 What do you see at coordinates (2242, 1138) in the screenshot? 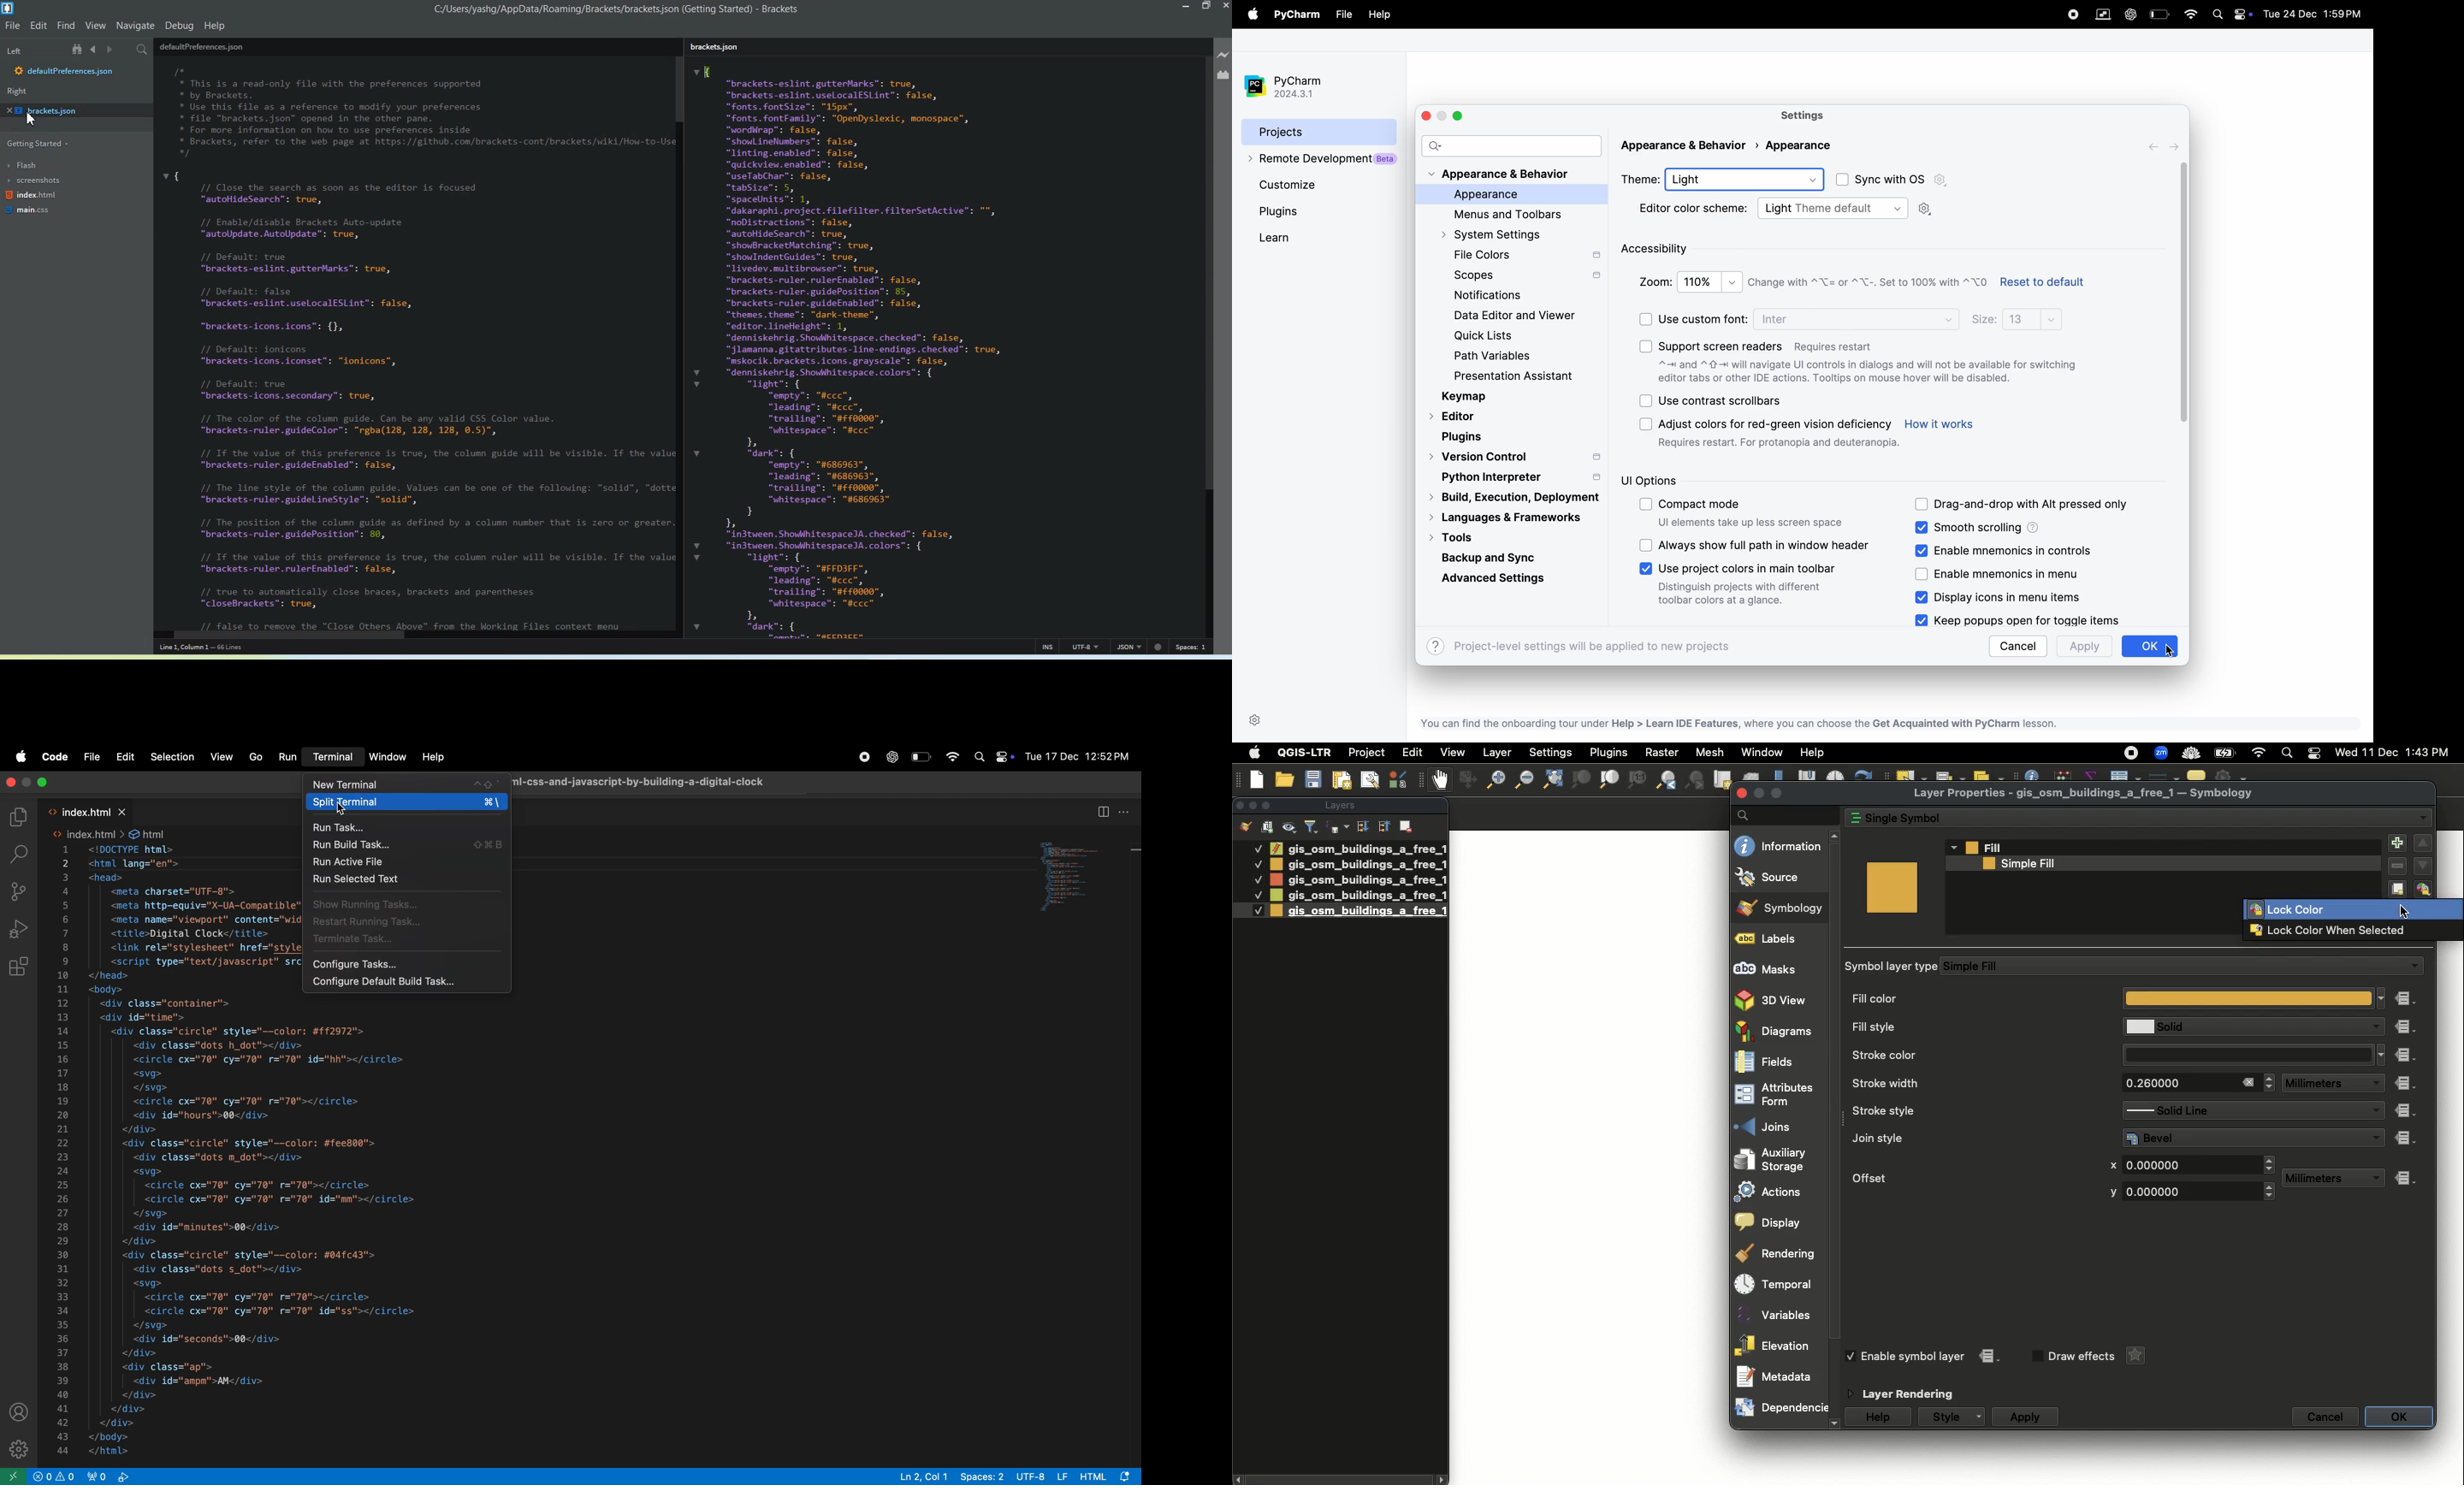
I see `Bevel` at bounding box center [2242, 1138].